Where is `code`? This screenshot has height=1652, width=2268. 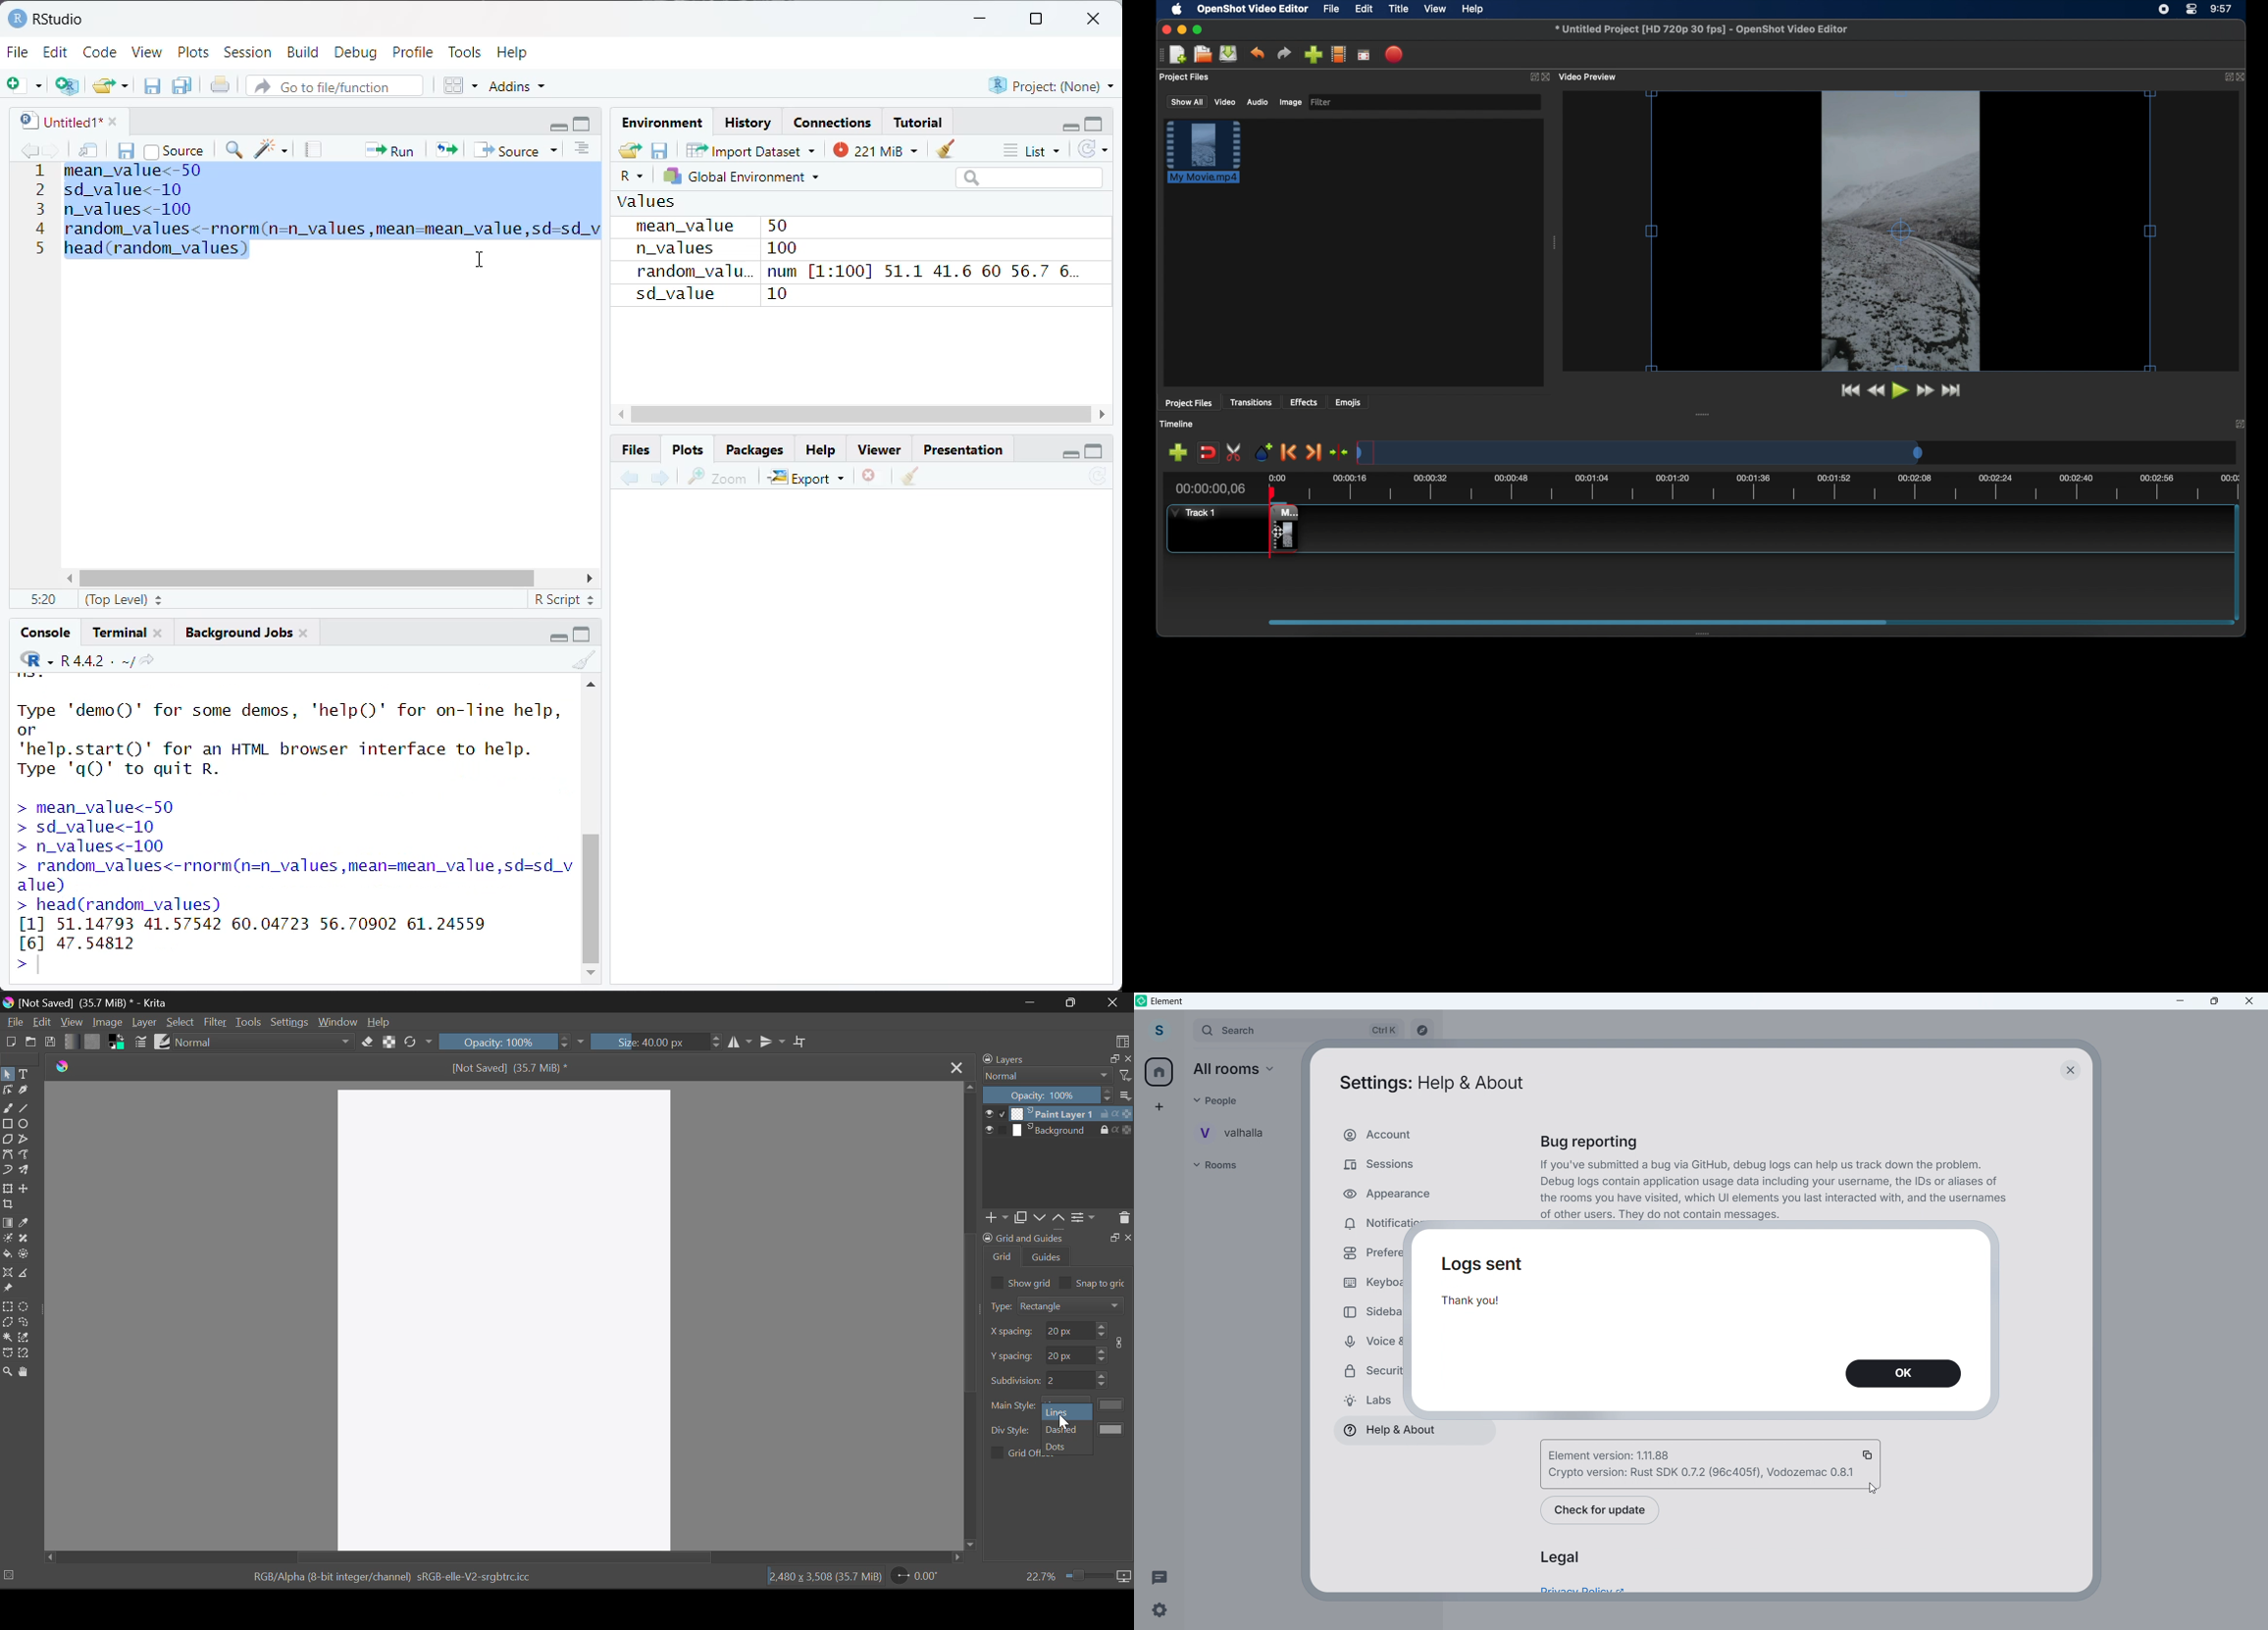
code is located at coordinates (36, 660).